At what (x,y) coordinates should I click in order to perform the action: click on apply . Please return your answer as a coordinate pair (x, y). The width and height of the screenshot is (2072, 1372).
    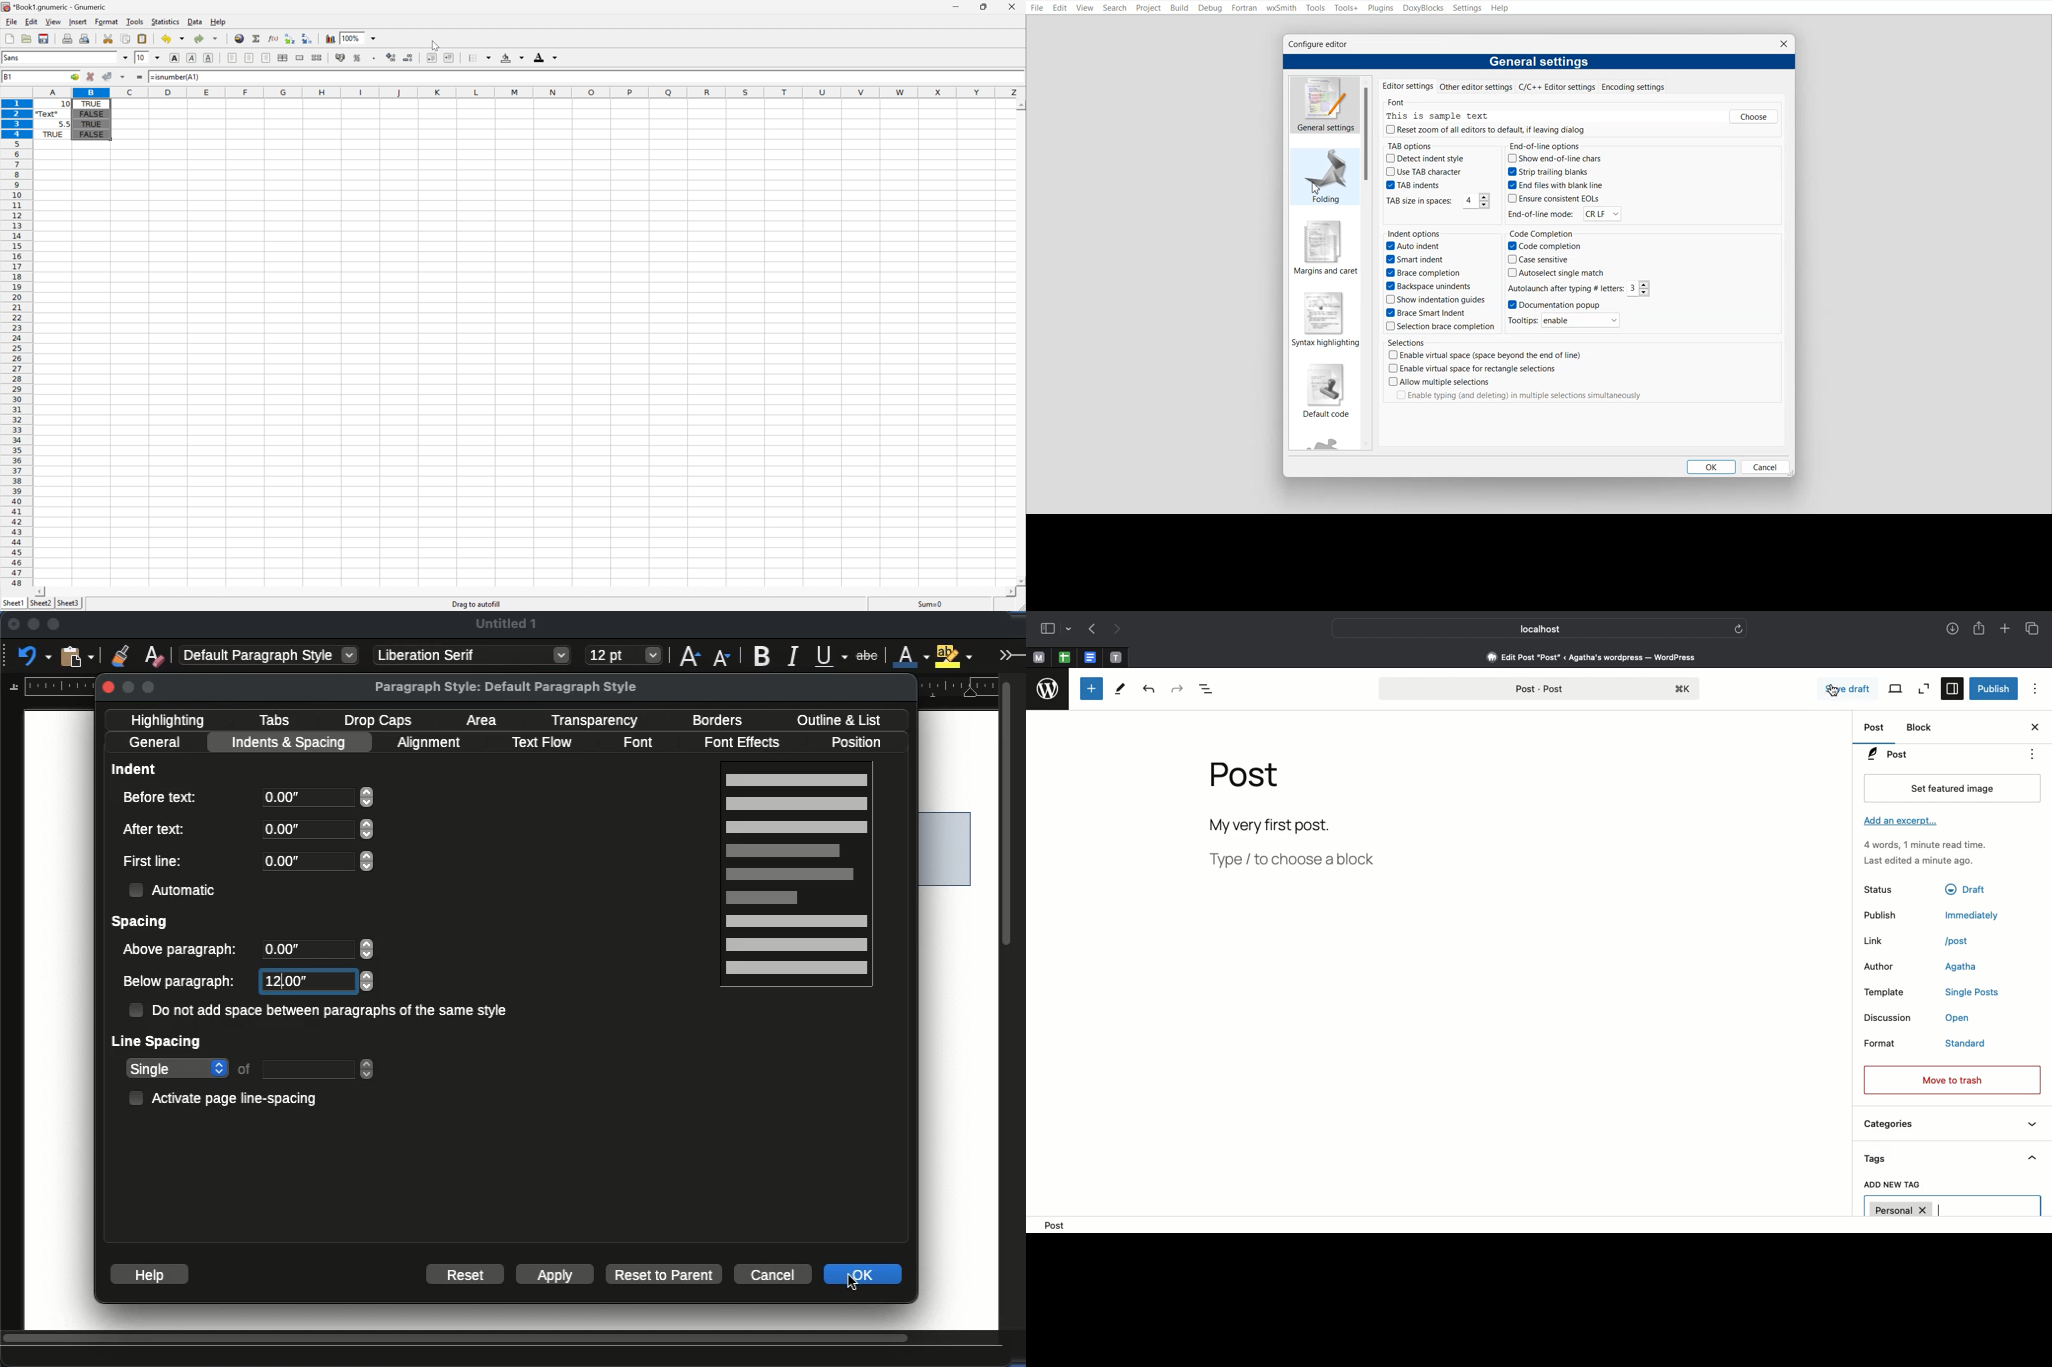
    Looking at the image, I should click on (555, 1274).